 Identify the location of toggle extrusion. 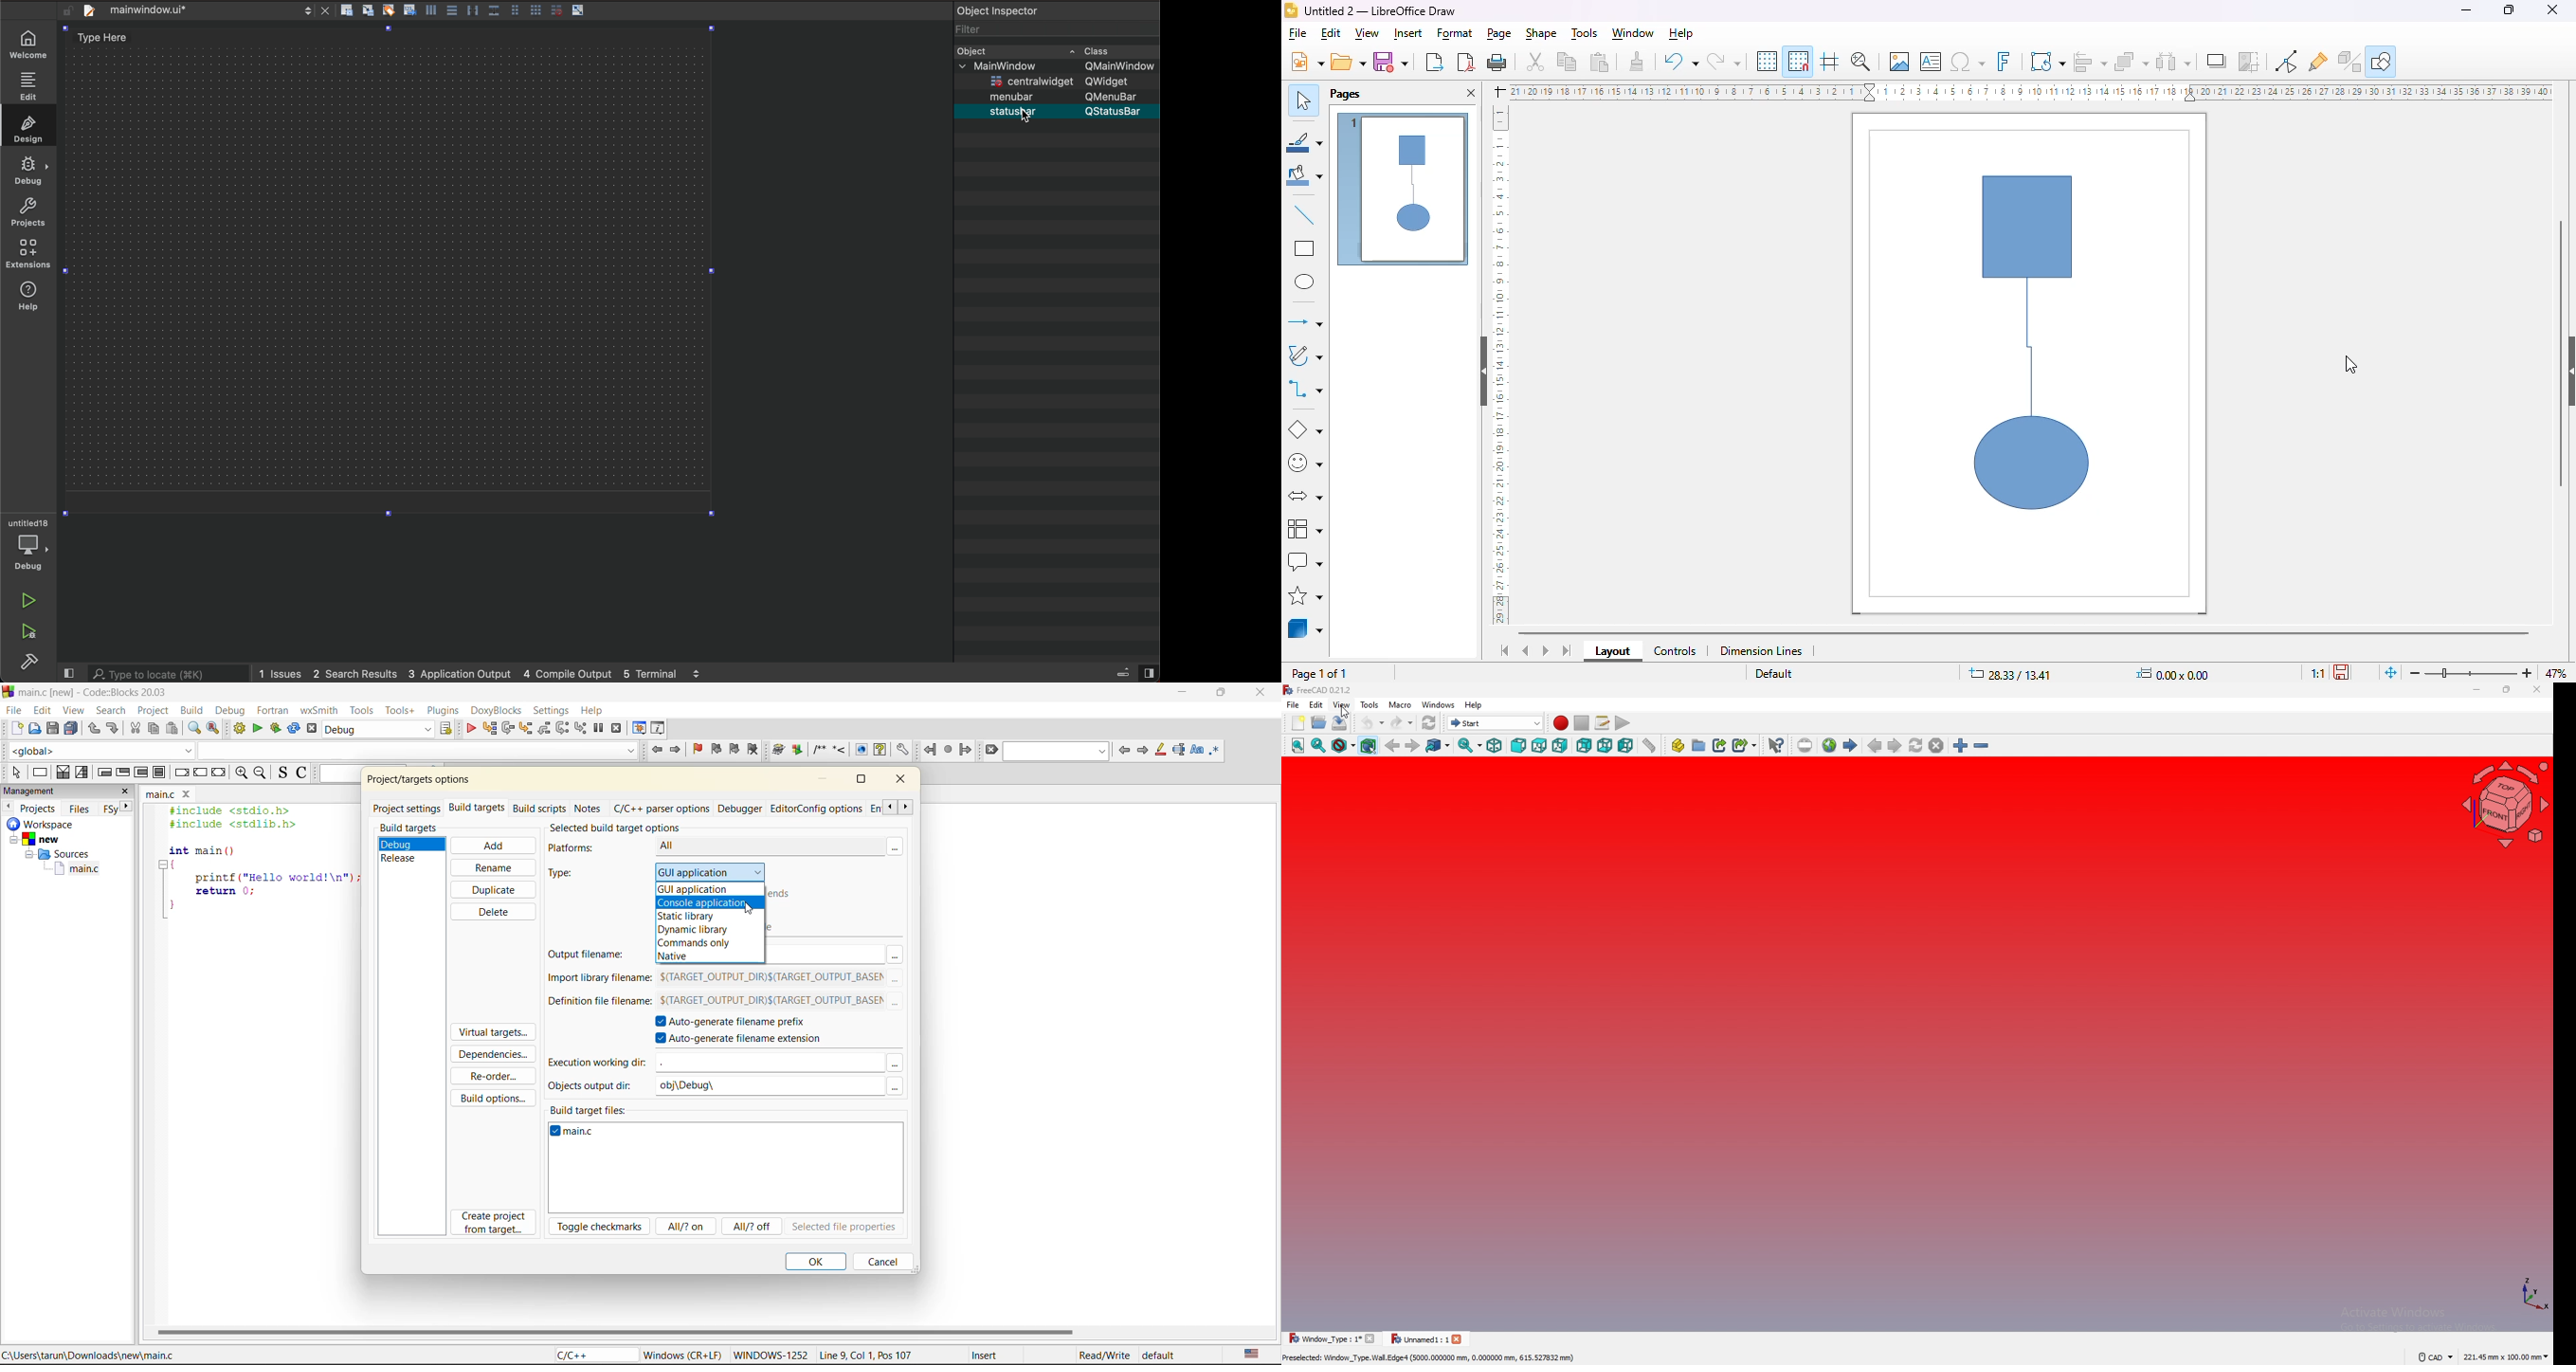
(2350, 62).